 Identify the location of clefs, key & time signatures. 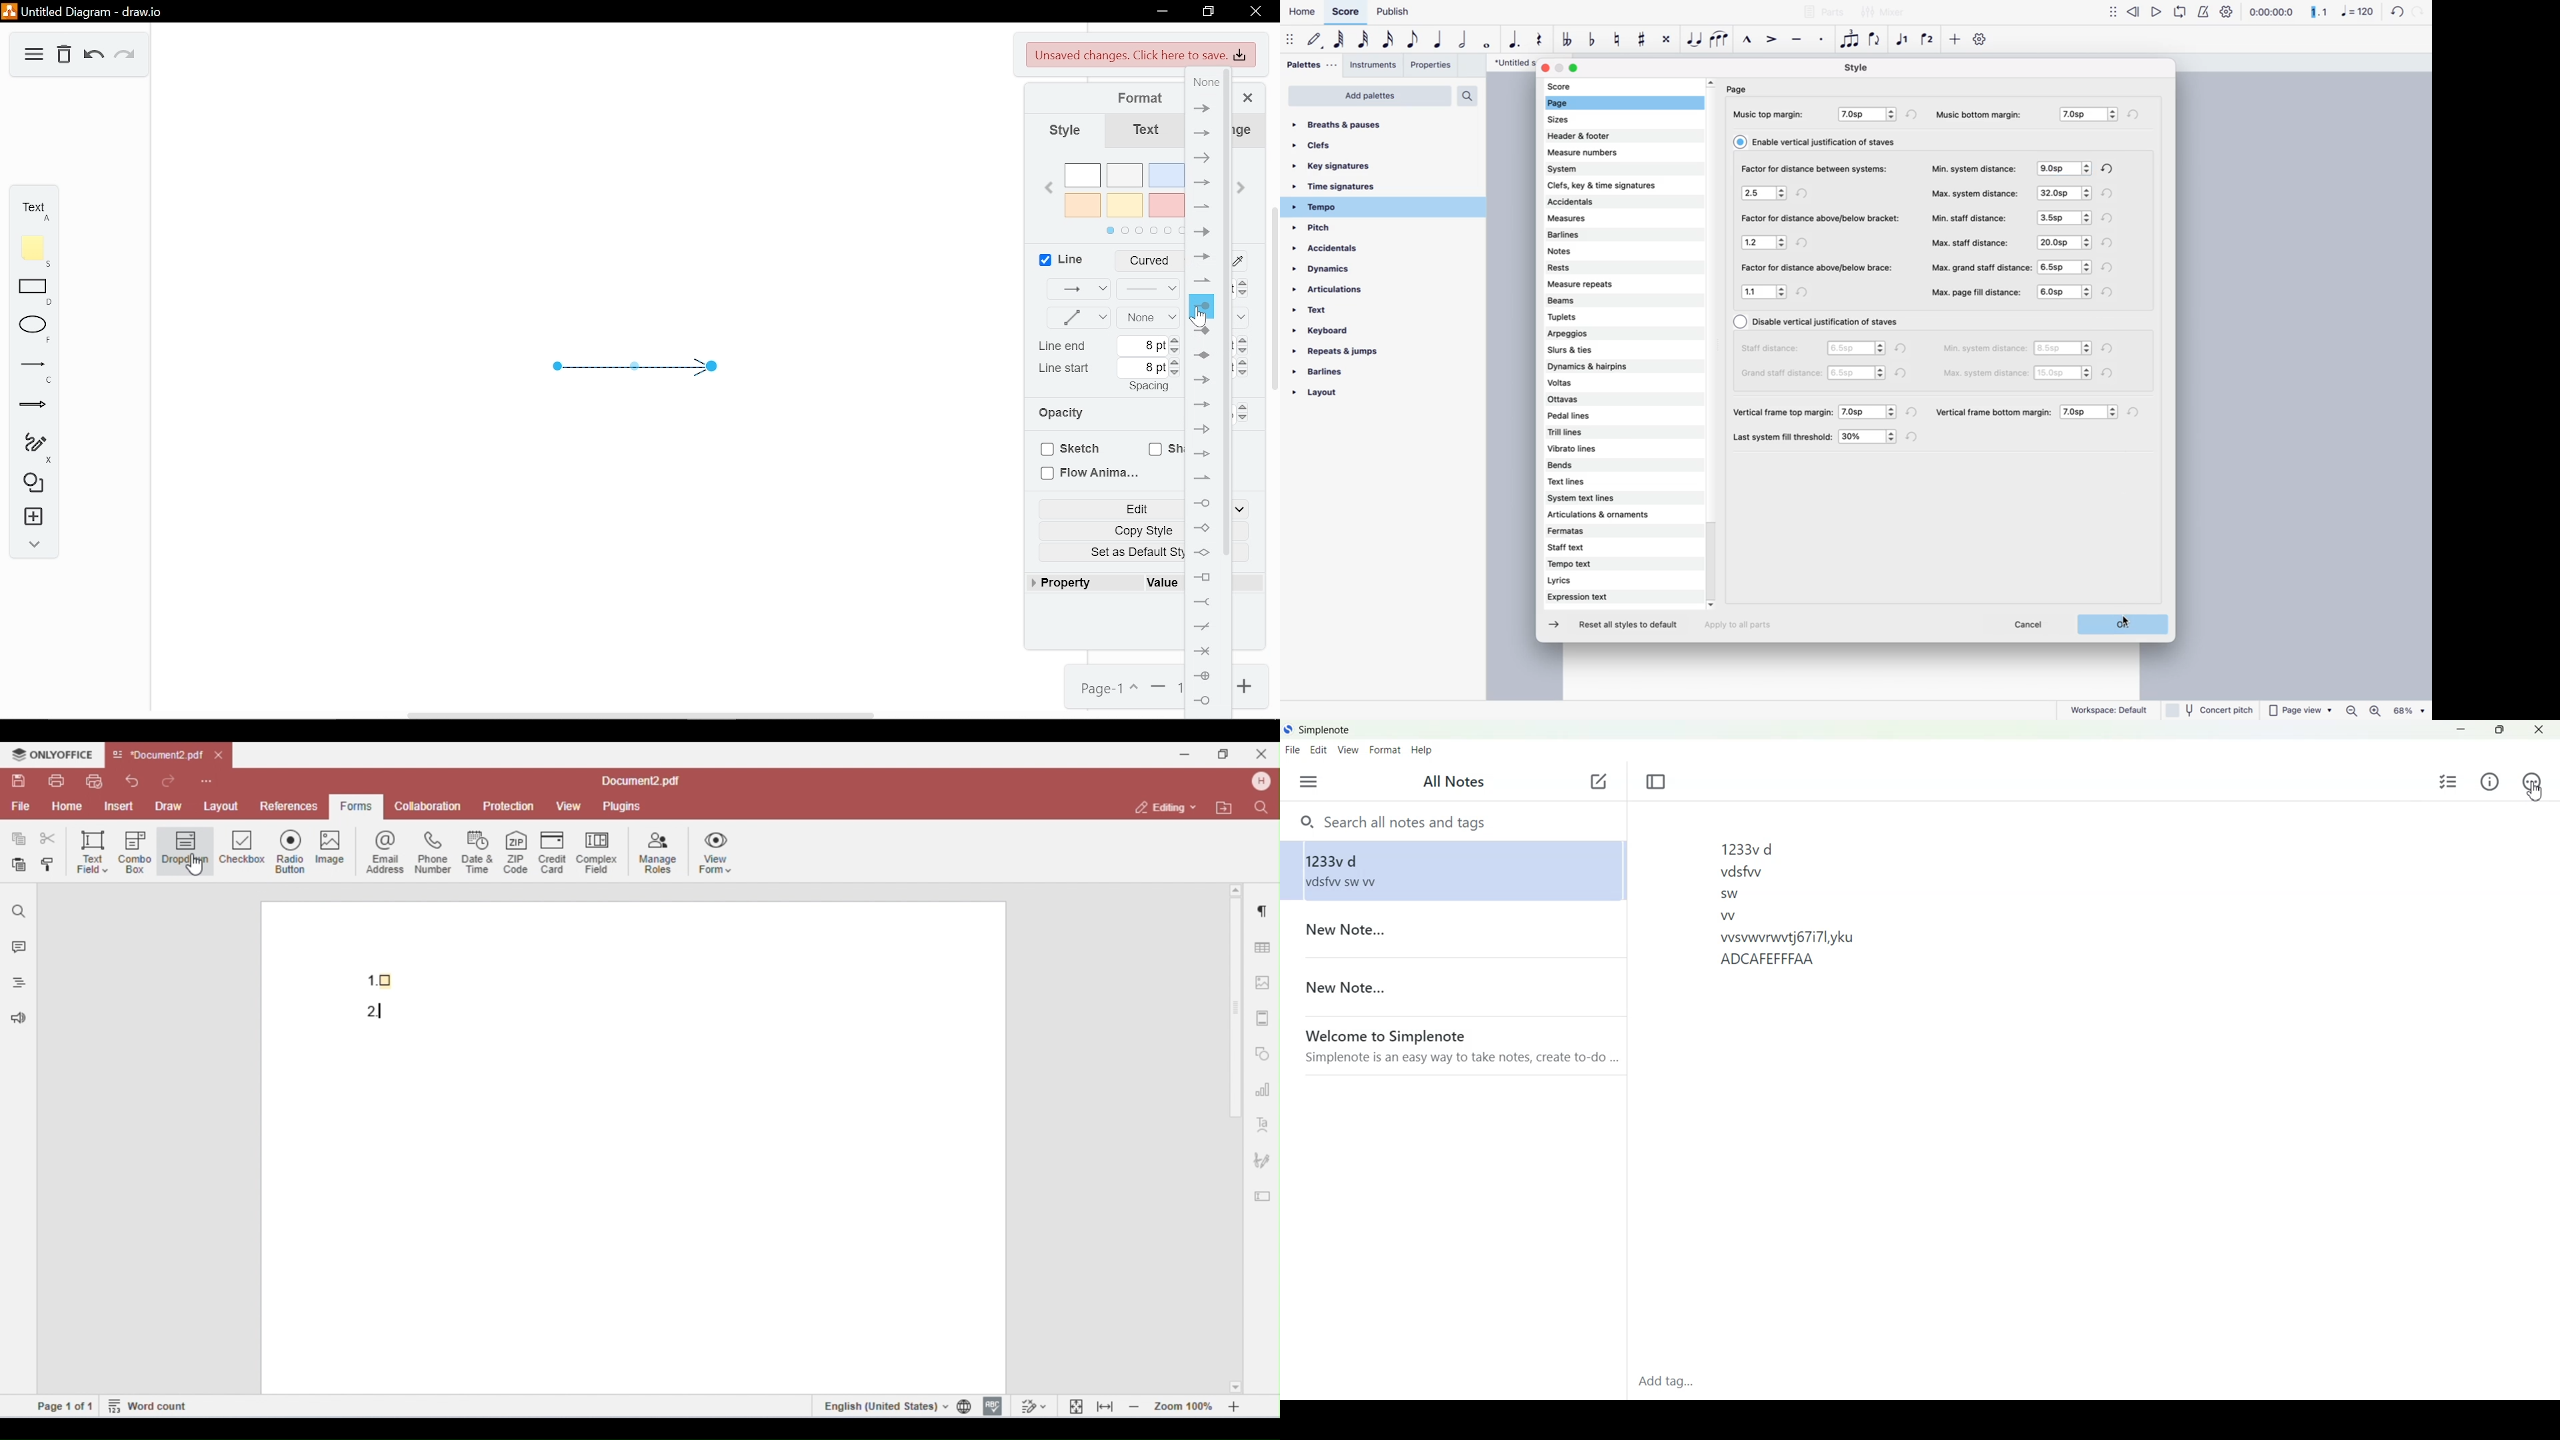
(1618, 184).